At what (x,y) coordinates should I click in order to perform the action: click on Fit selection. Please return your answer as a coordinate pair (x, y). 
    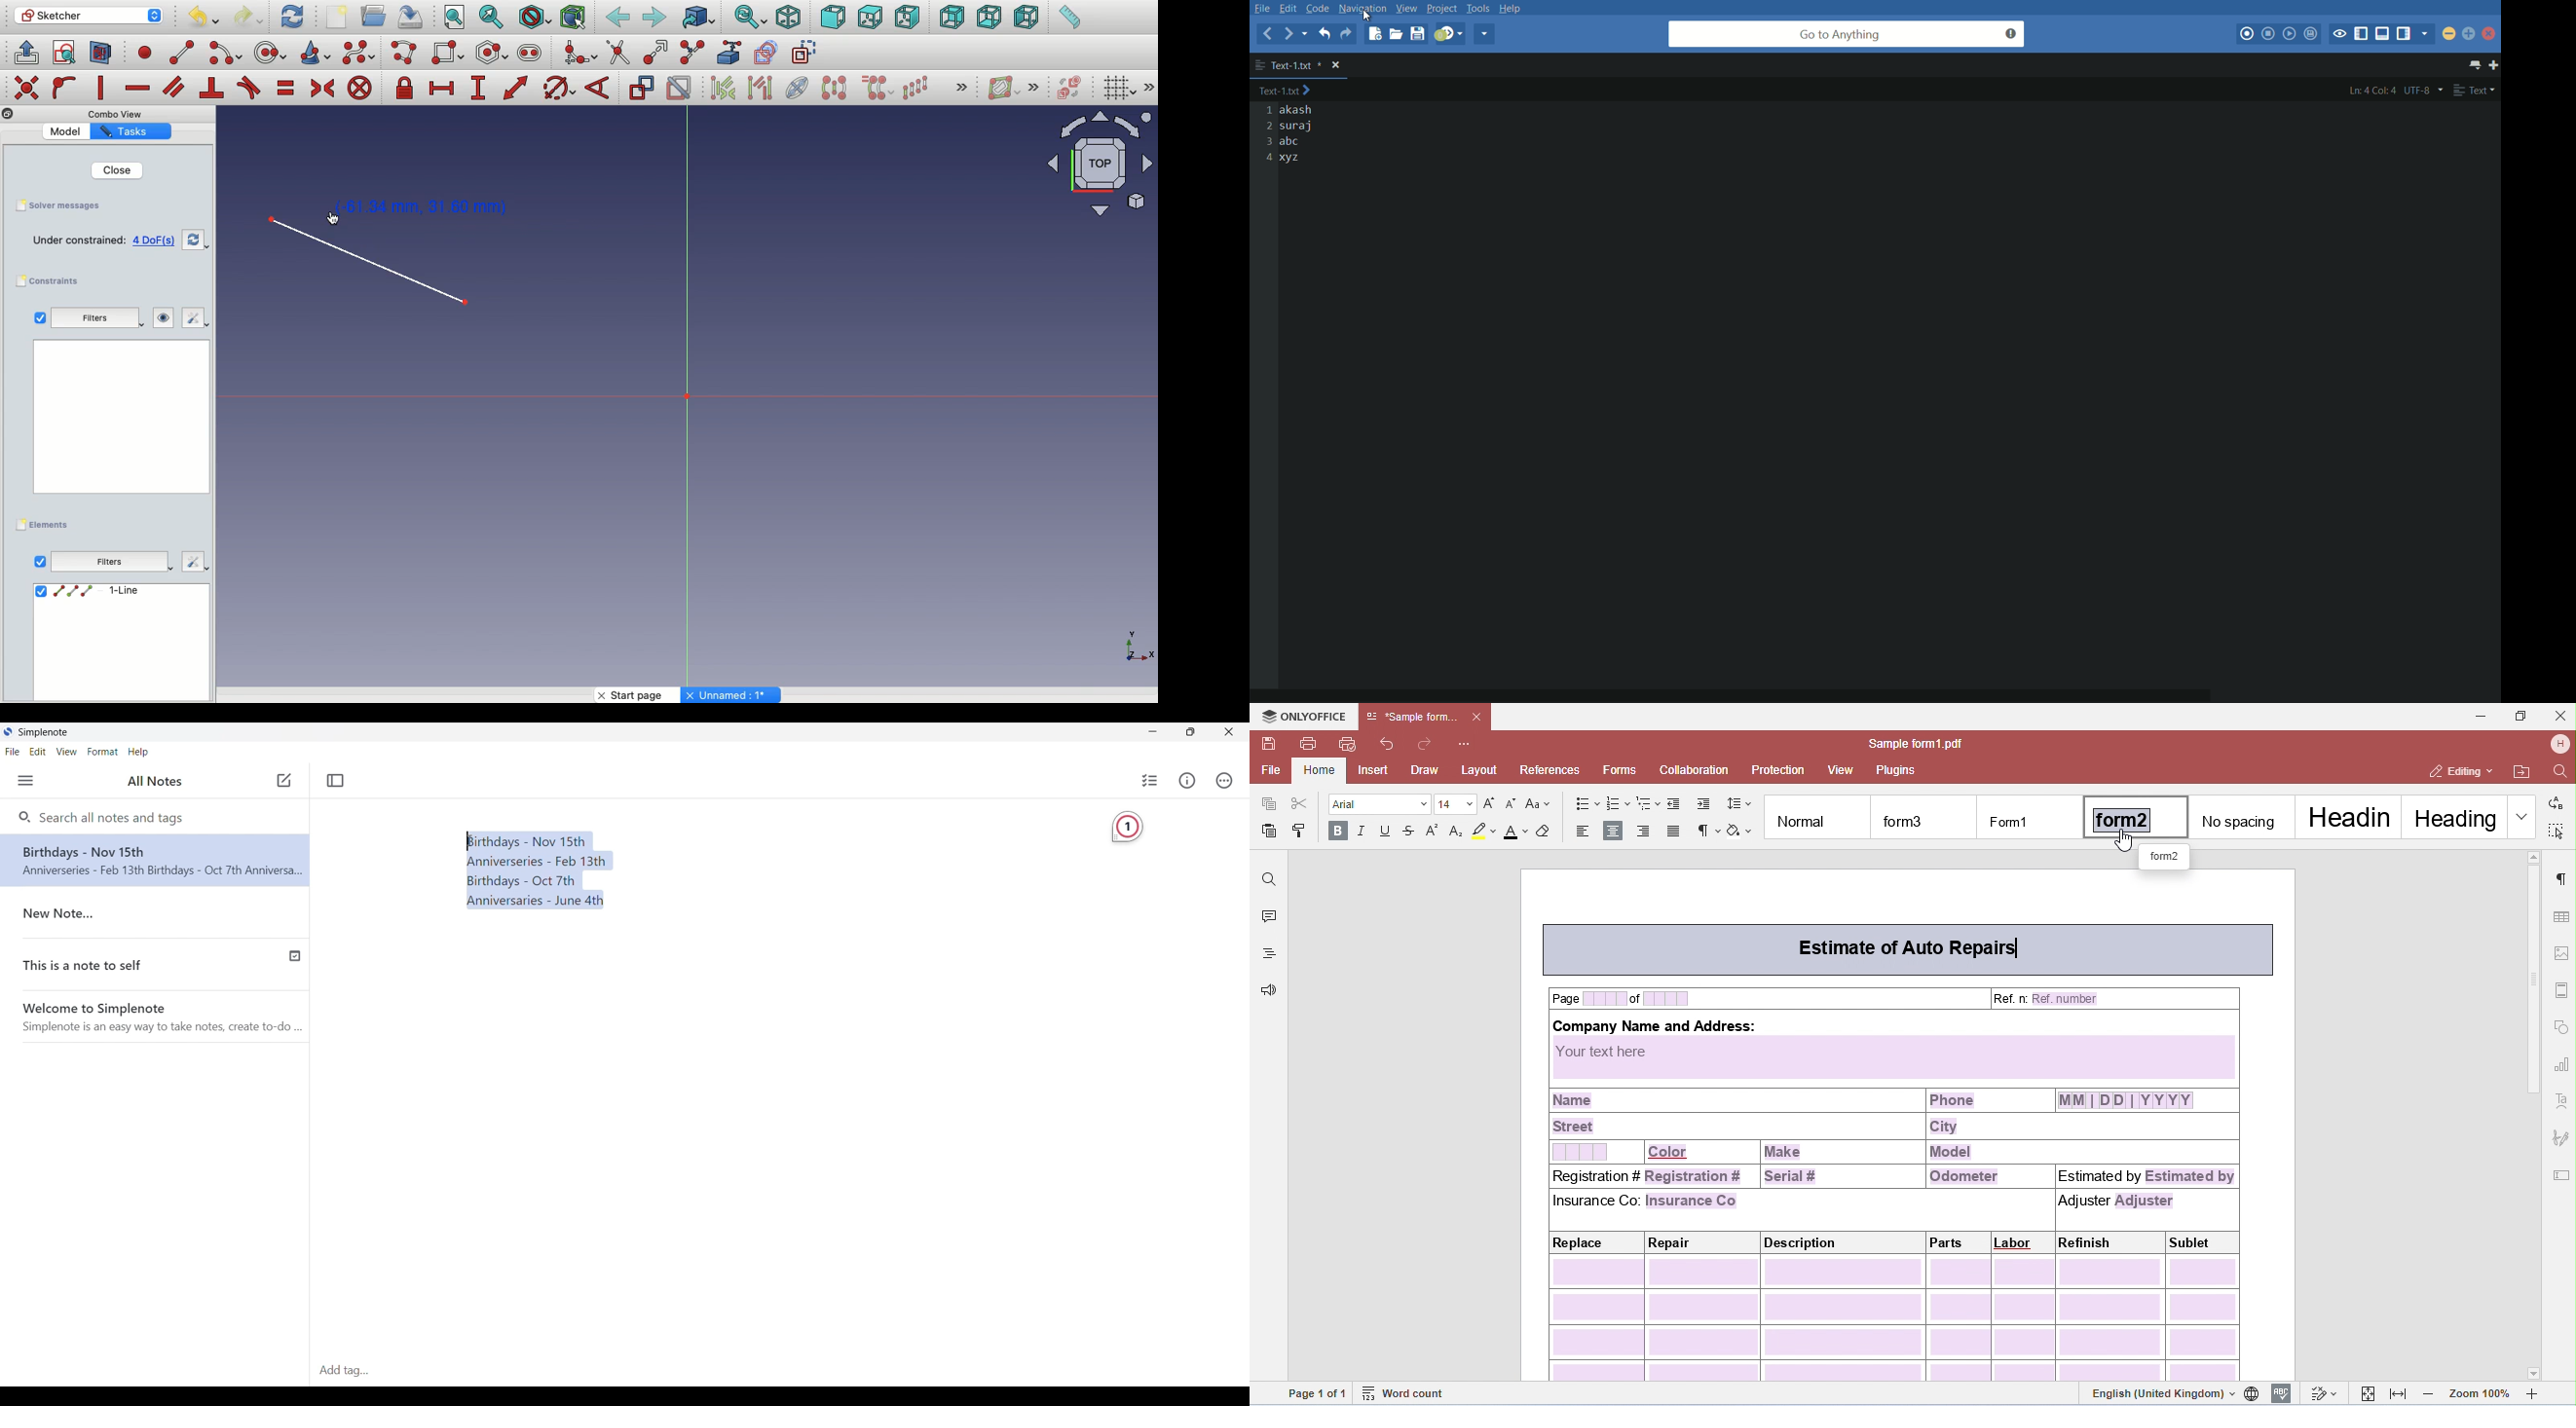
    Looking at the image, I should click on (493, 16).